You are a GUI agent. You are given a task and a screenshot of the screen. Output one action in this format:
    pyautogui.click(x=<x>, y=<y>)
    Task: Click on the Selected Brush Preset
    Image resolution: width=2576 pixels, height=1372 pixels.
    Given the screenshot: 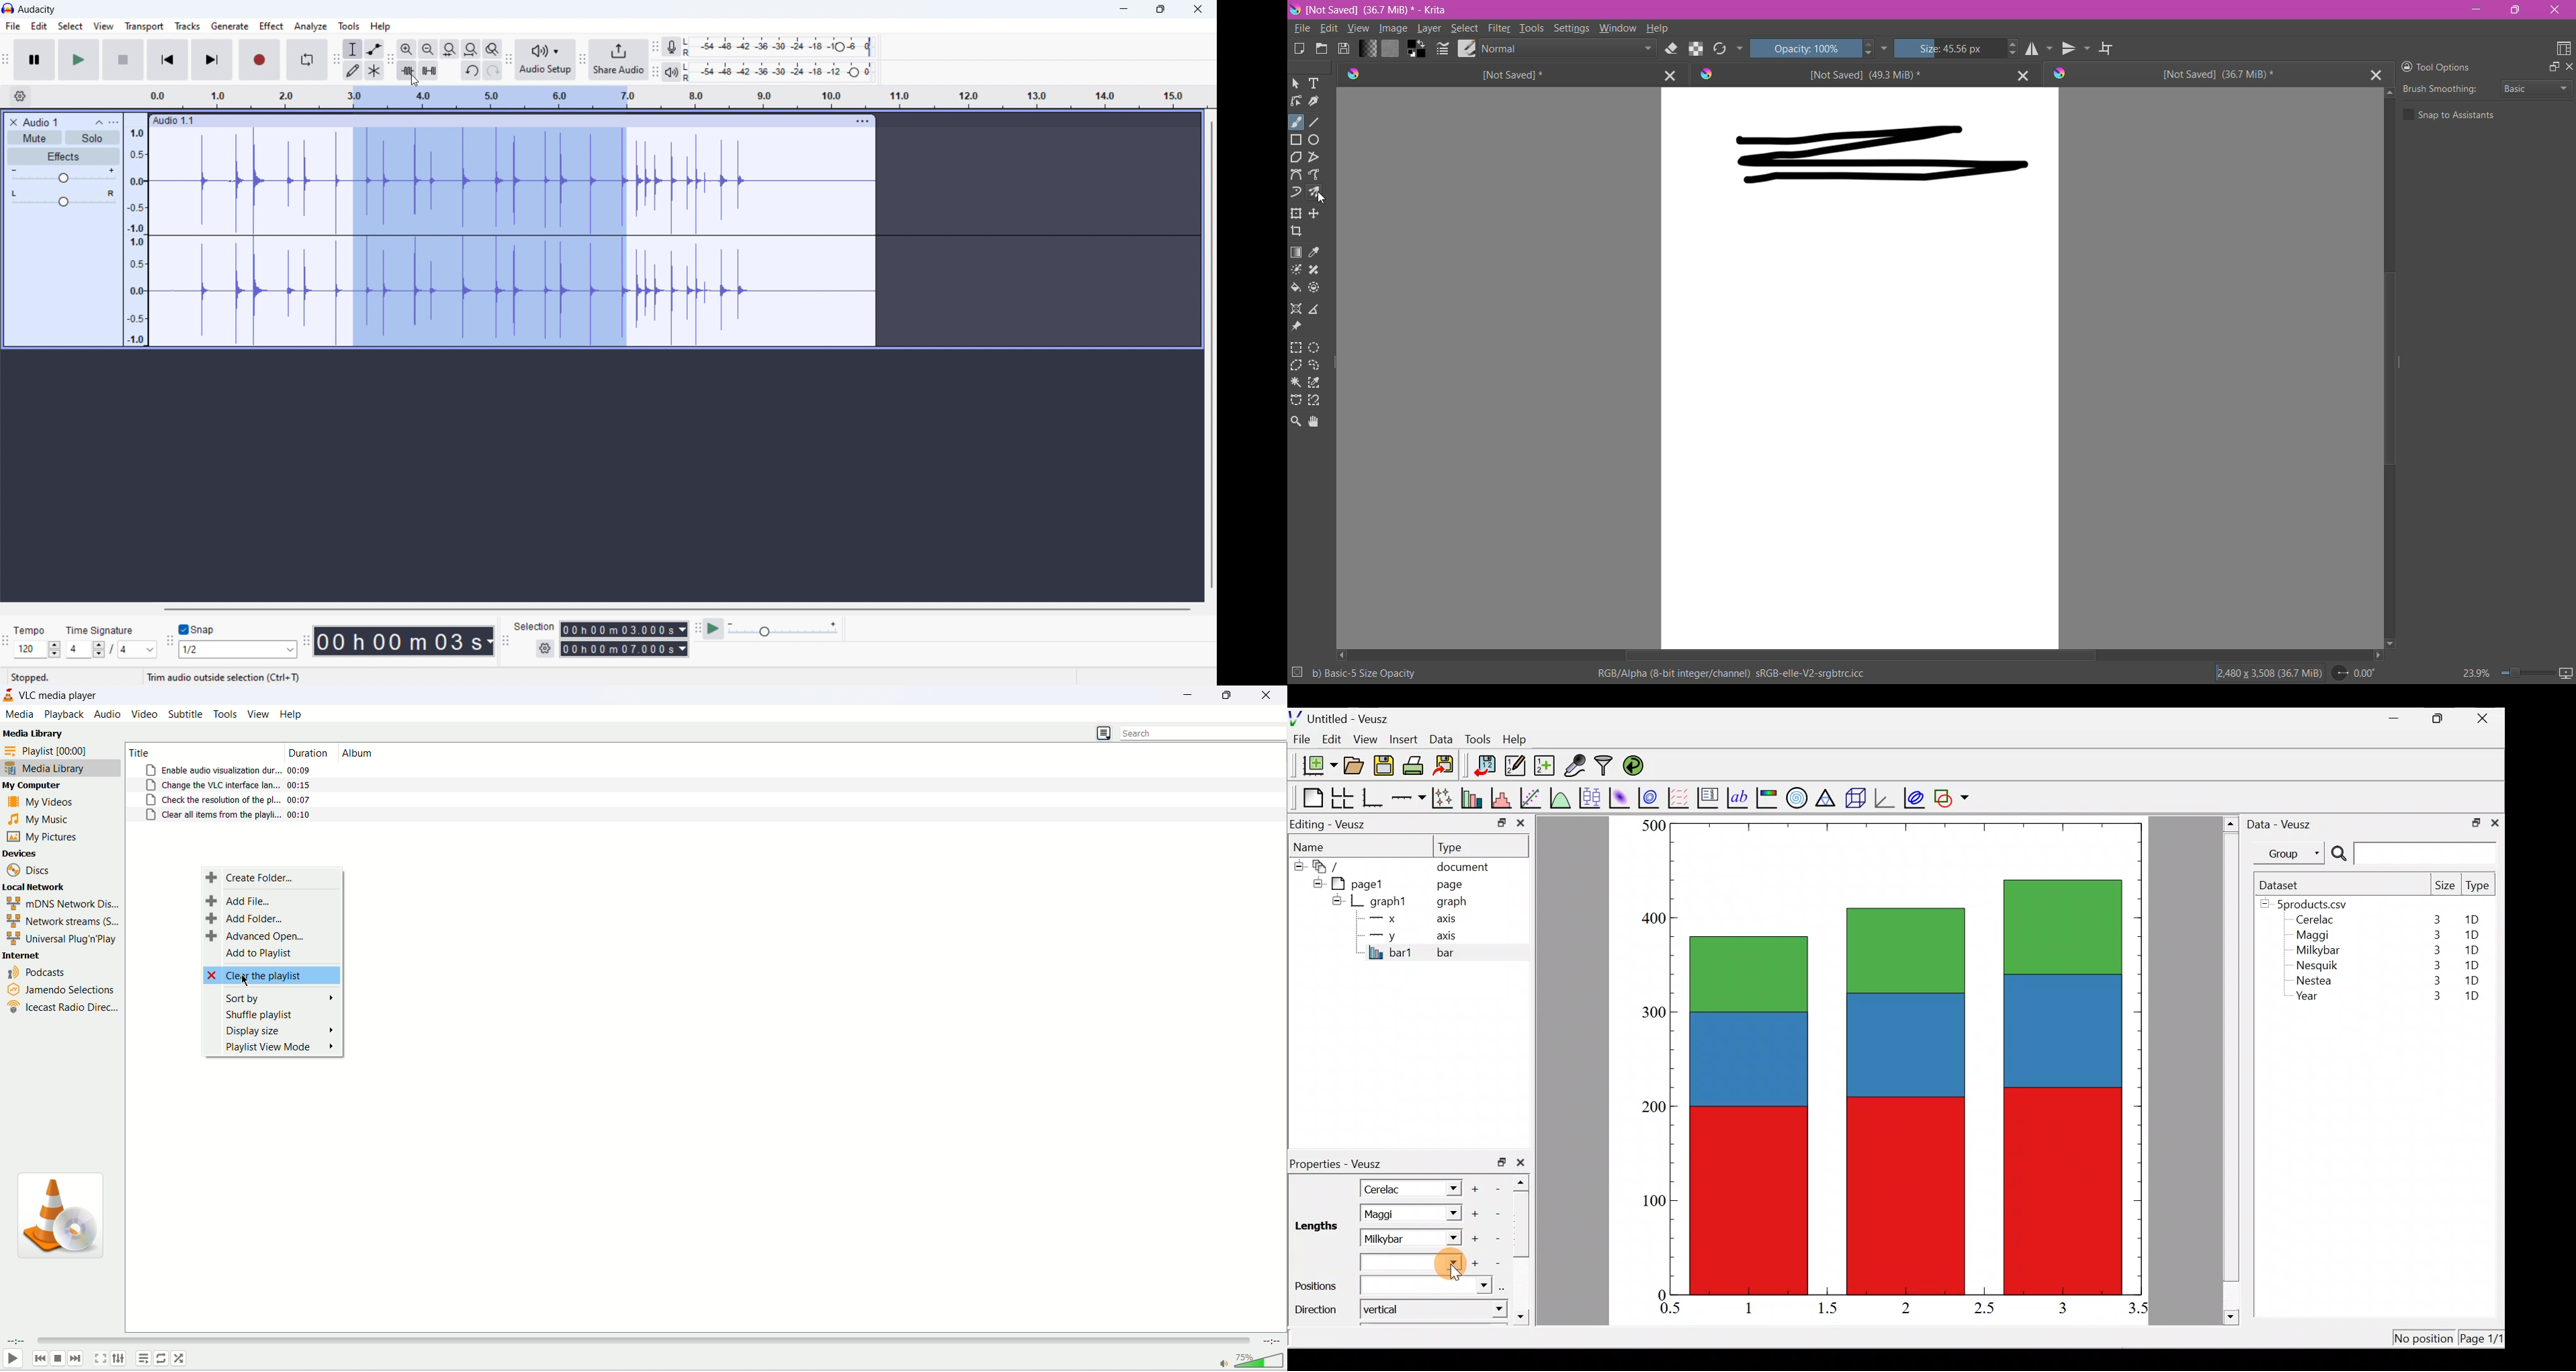 What is the action you would take?
    pyautogui.click(x=1365, y=674)
    